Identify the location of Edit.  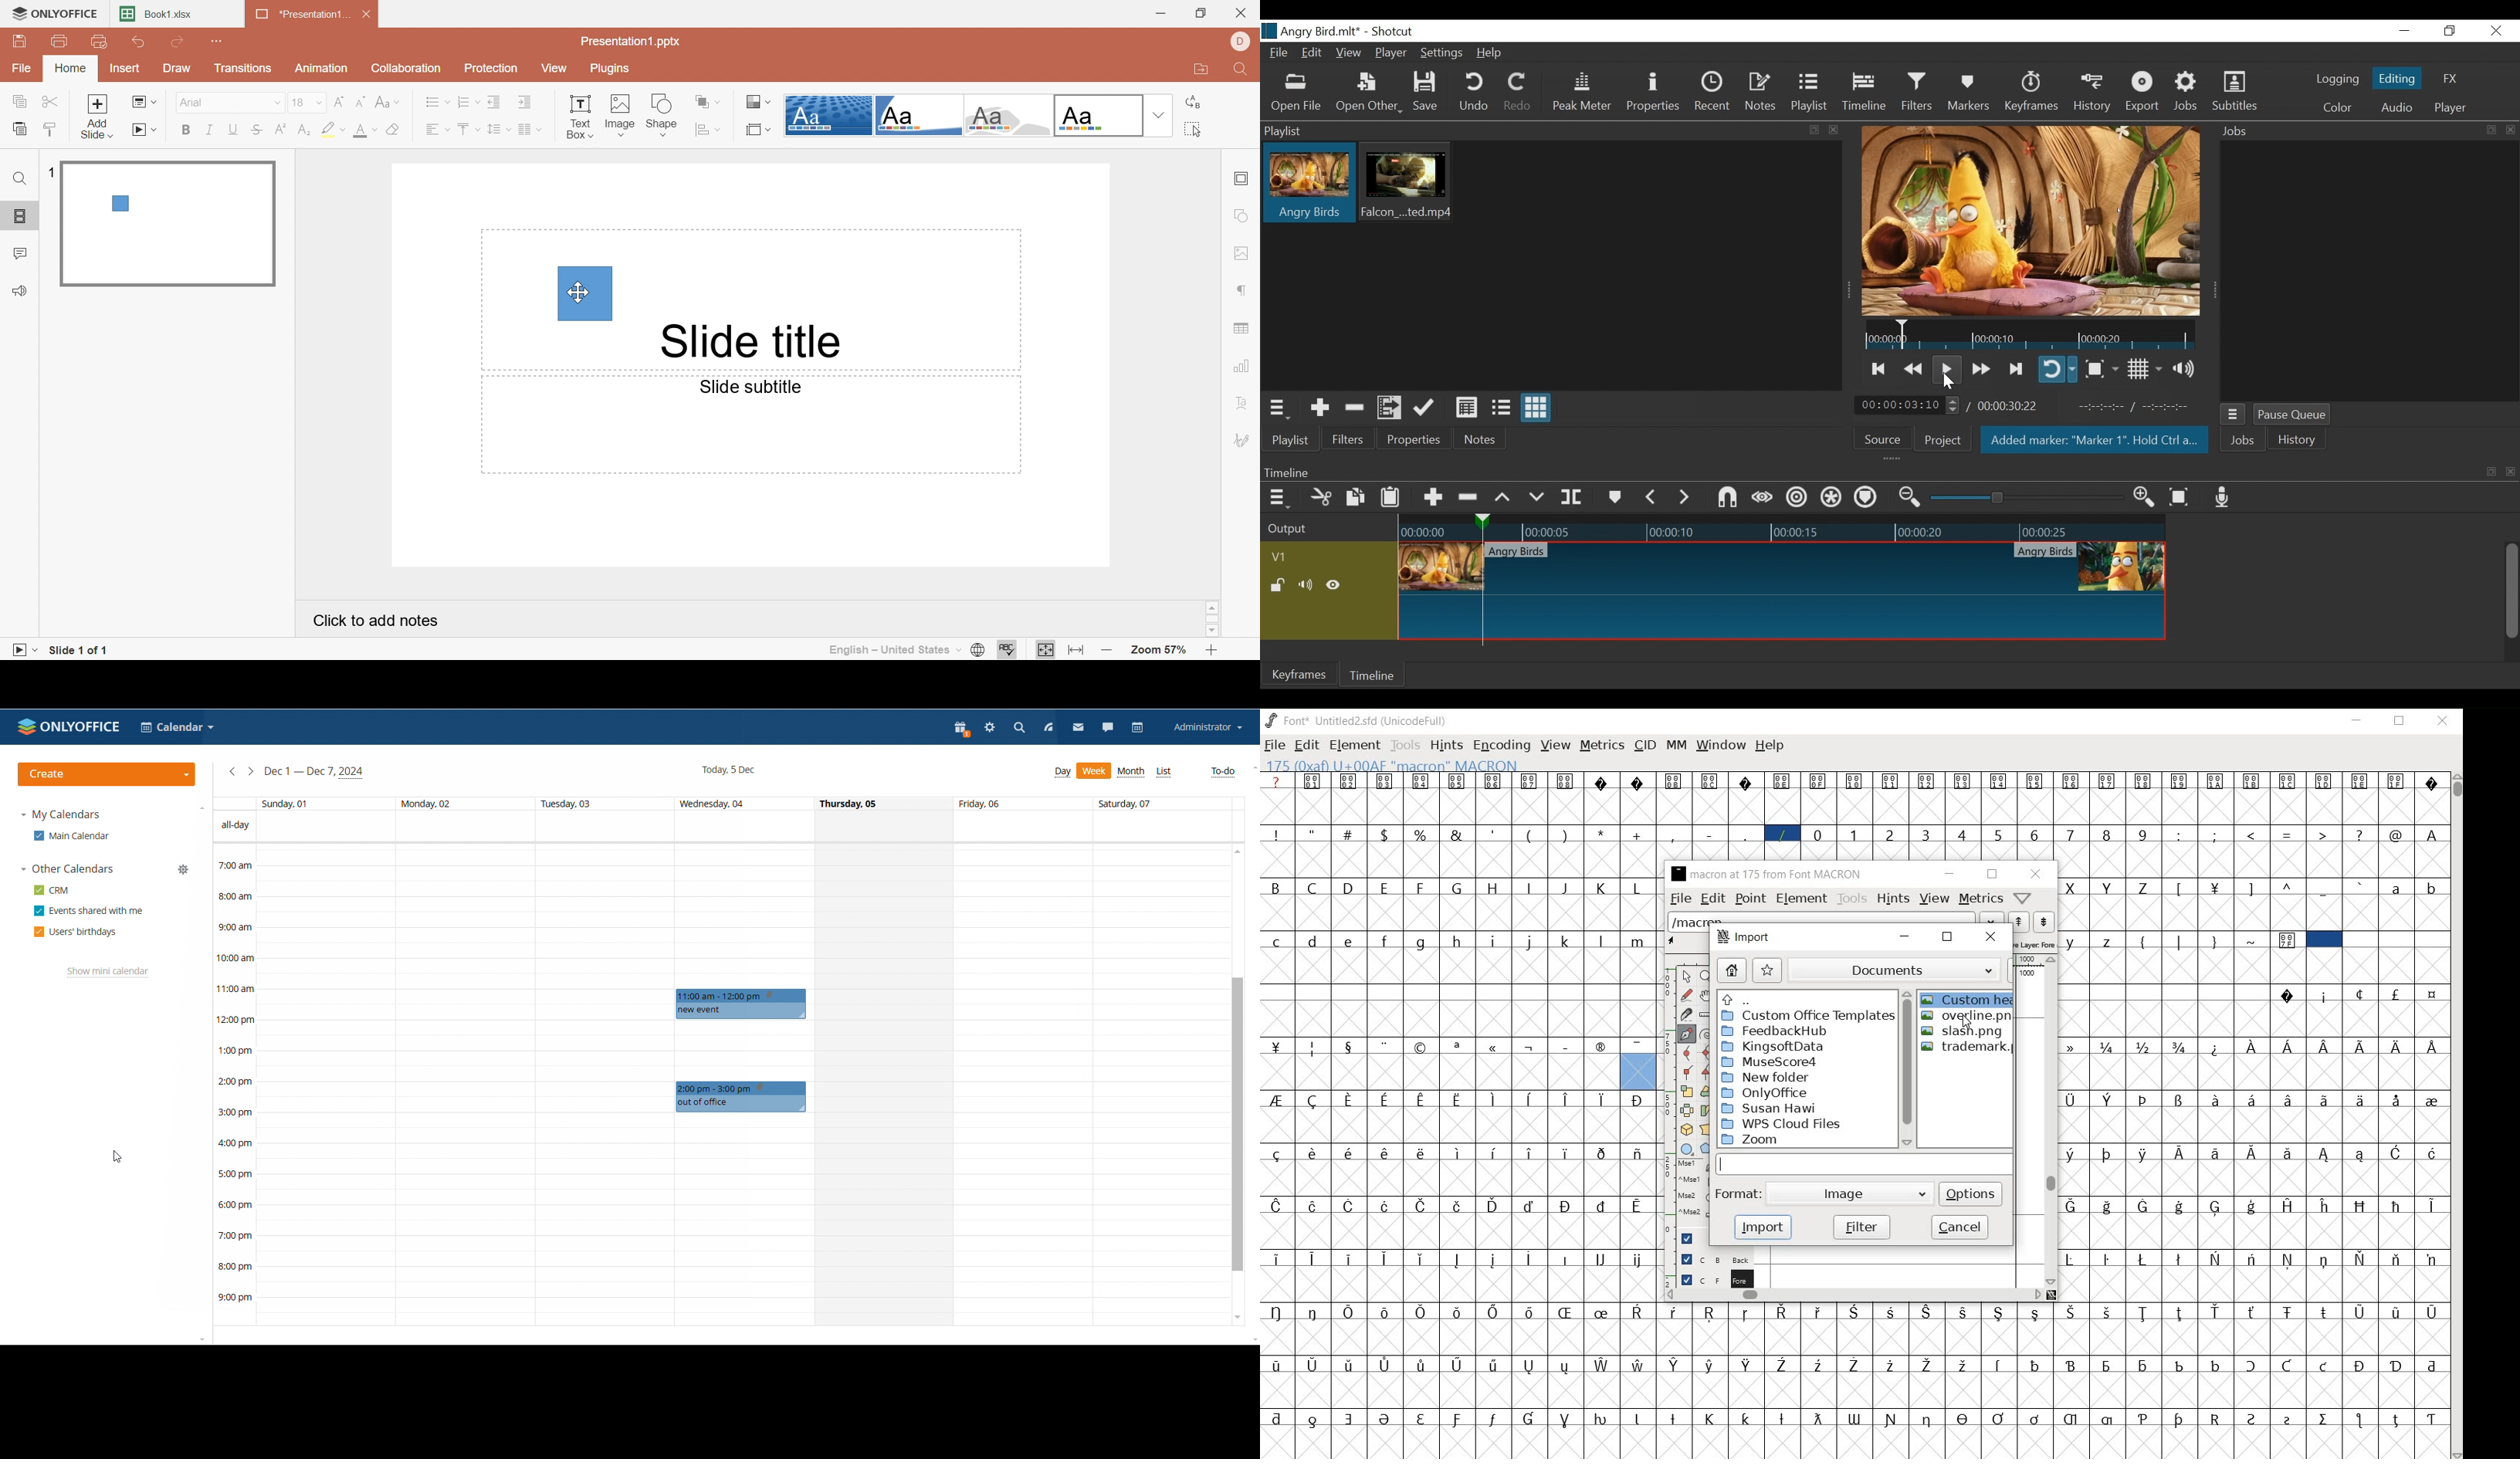
(1312, 54).